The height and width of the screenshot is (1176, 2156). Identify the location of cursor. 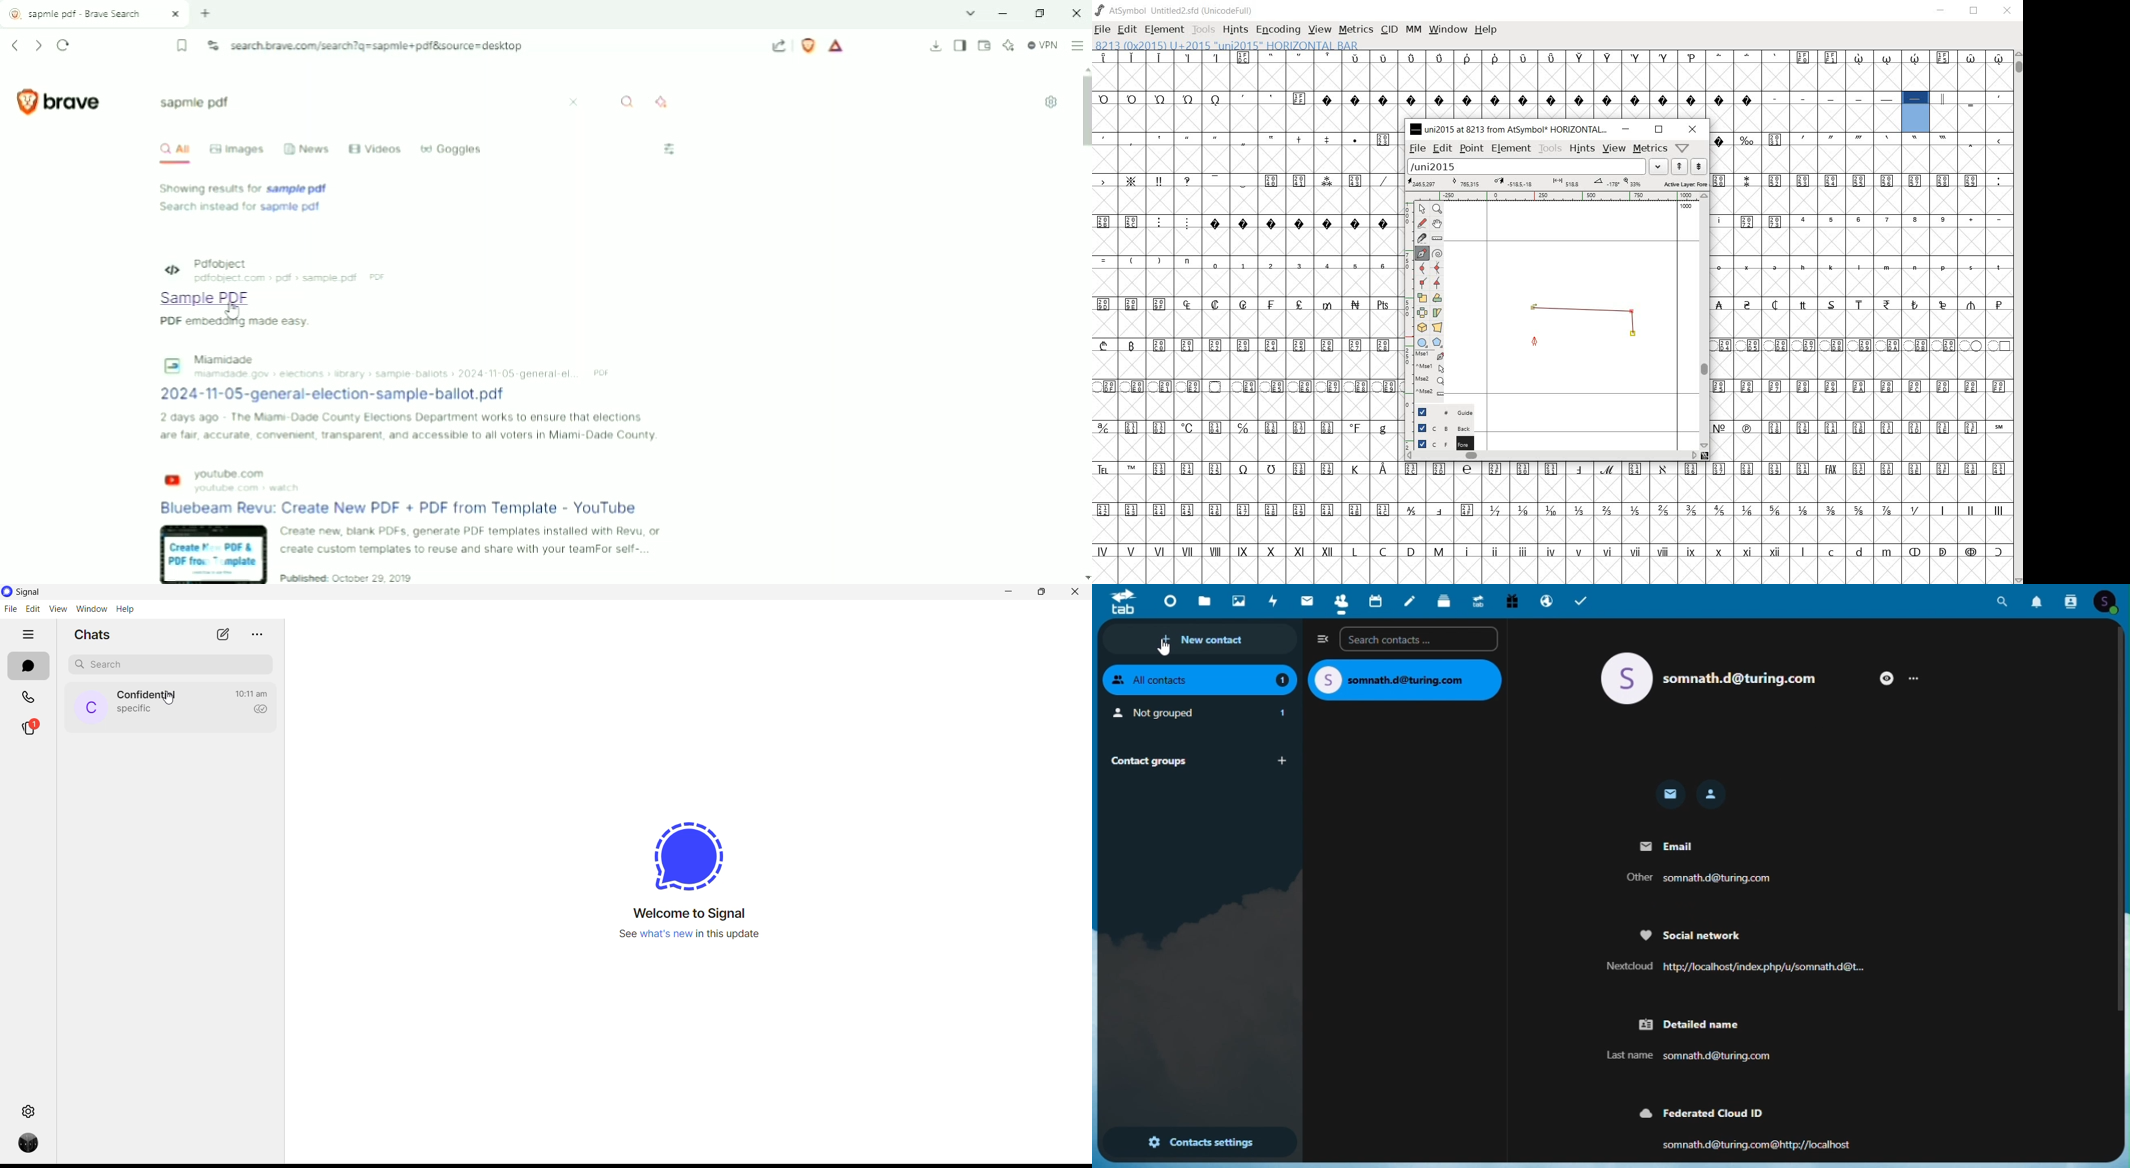
(170, 700).